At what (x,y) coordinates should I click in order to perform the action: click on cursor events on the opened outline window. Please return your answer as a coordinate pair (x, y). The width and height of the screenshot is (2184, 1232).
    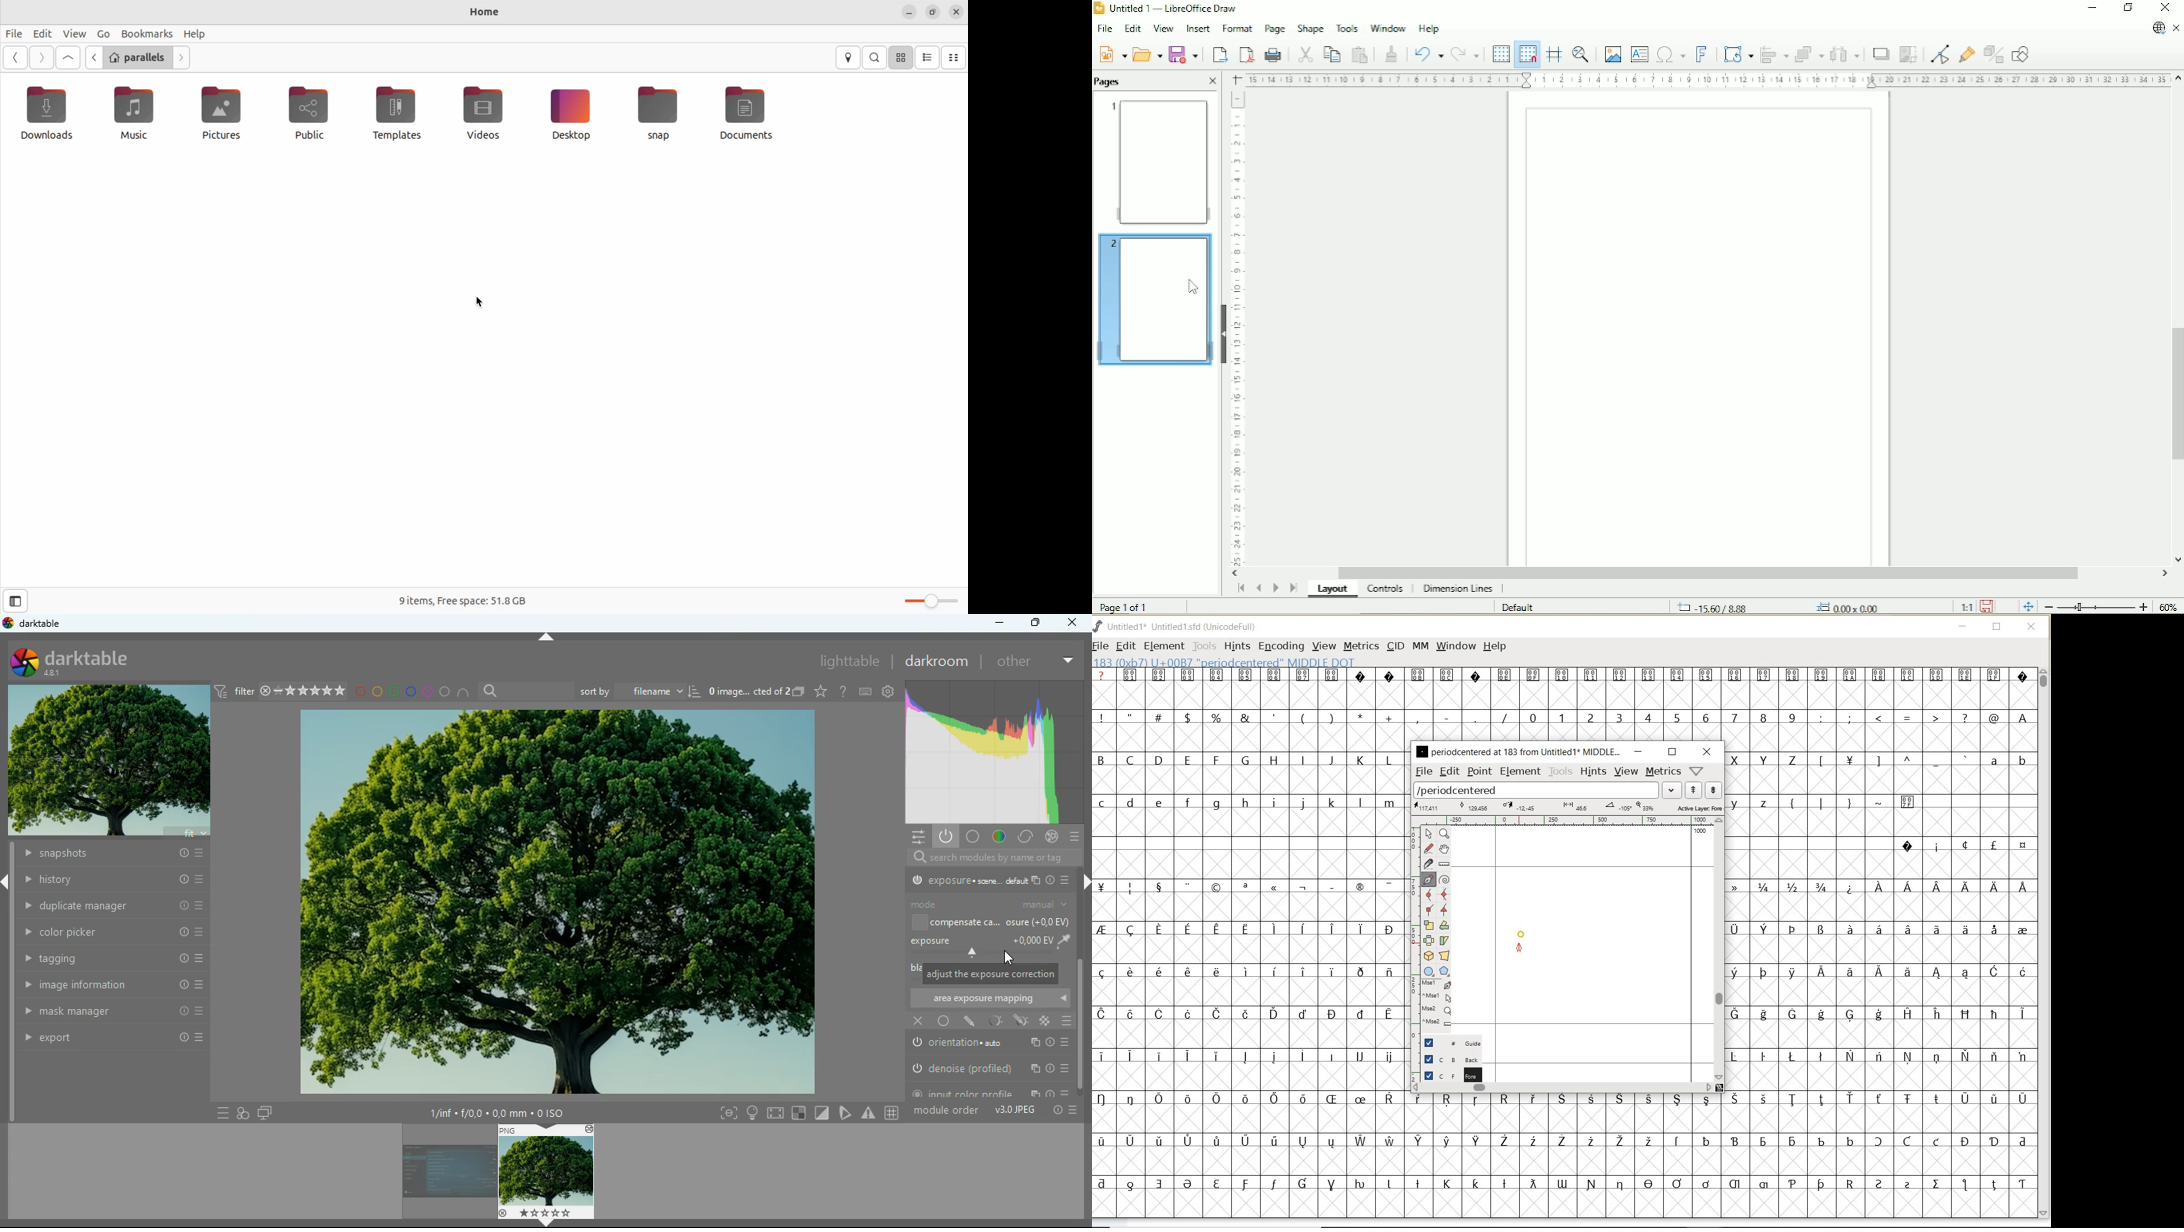
    Looking at the image, I should click on (1437, 1003).